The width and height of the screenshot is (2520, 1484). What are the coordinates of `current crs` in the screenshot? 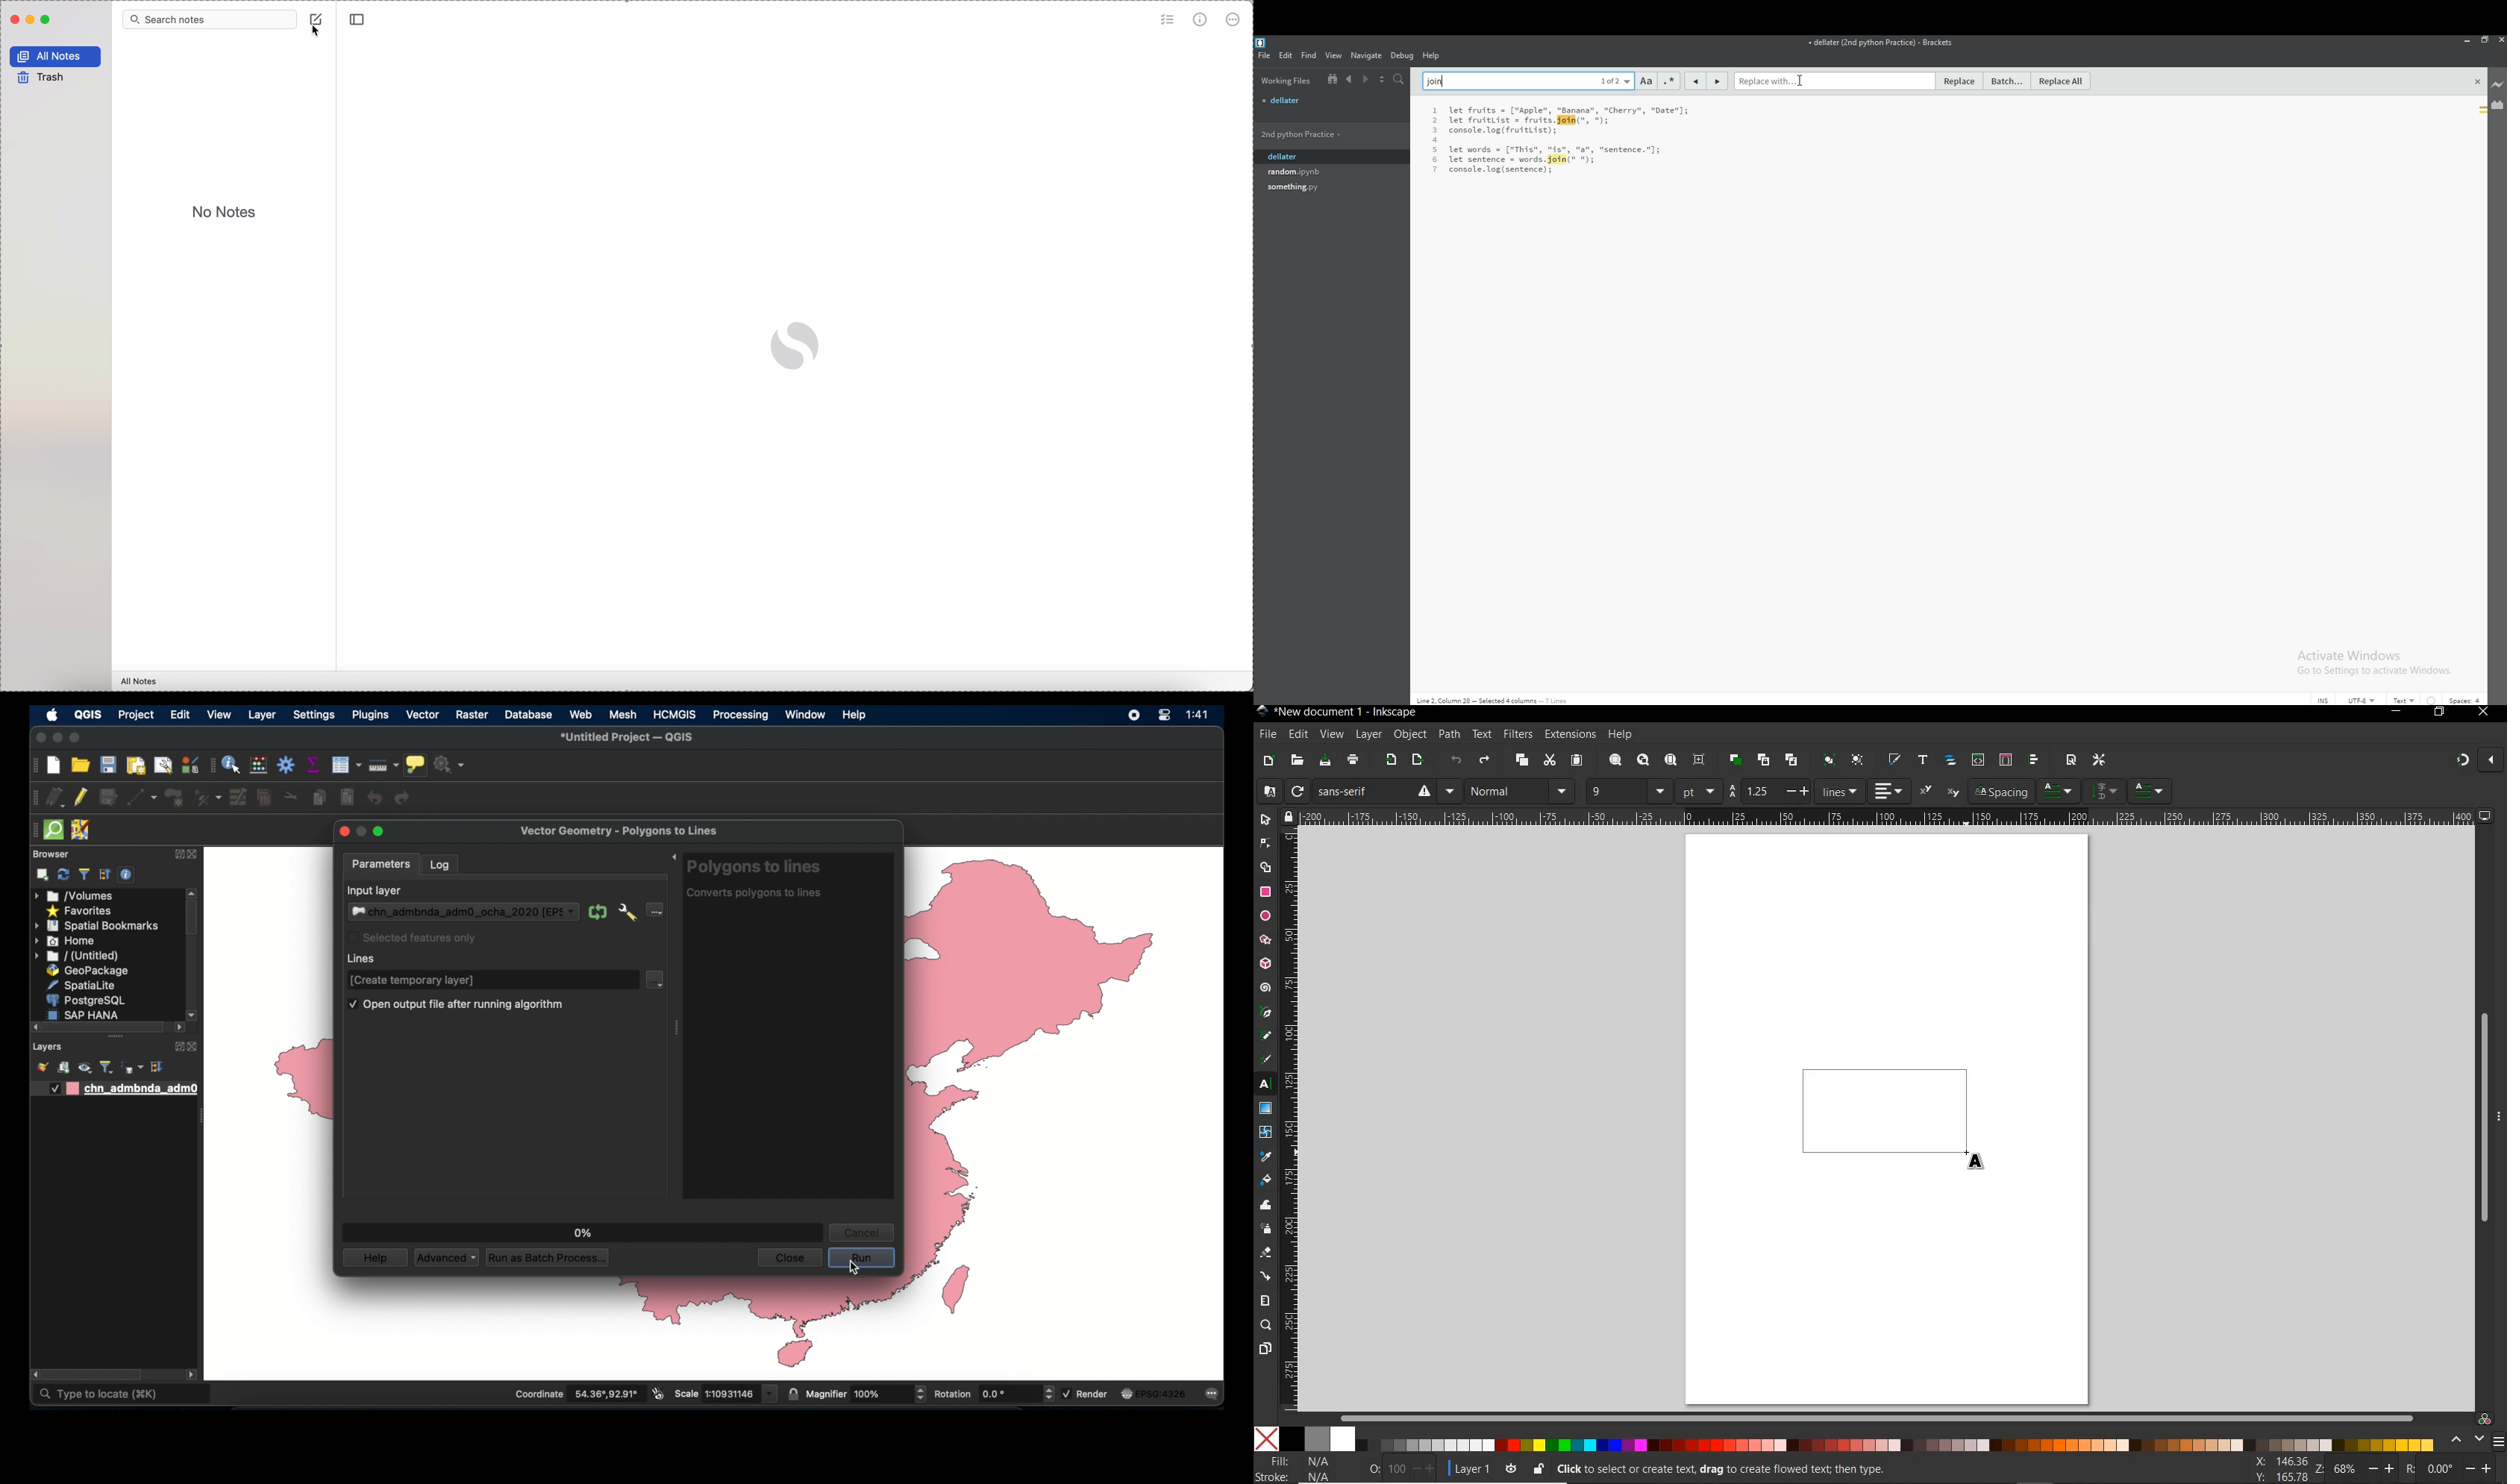 It's located at (1156, 1393).